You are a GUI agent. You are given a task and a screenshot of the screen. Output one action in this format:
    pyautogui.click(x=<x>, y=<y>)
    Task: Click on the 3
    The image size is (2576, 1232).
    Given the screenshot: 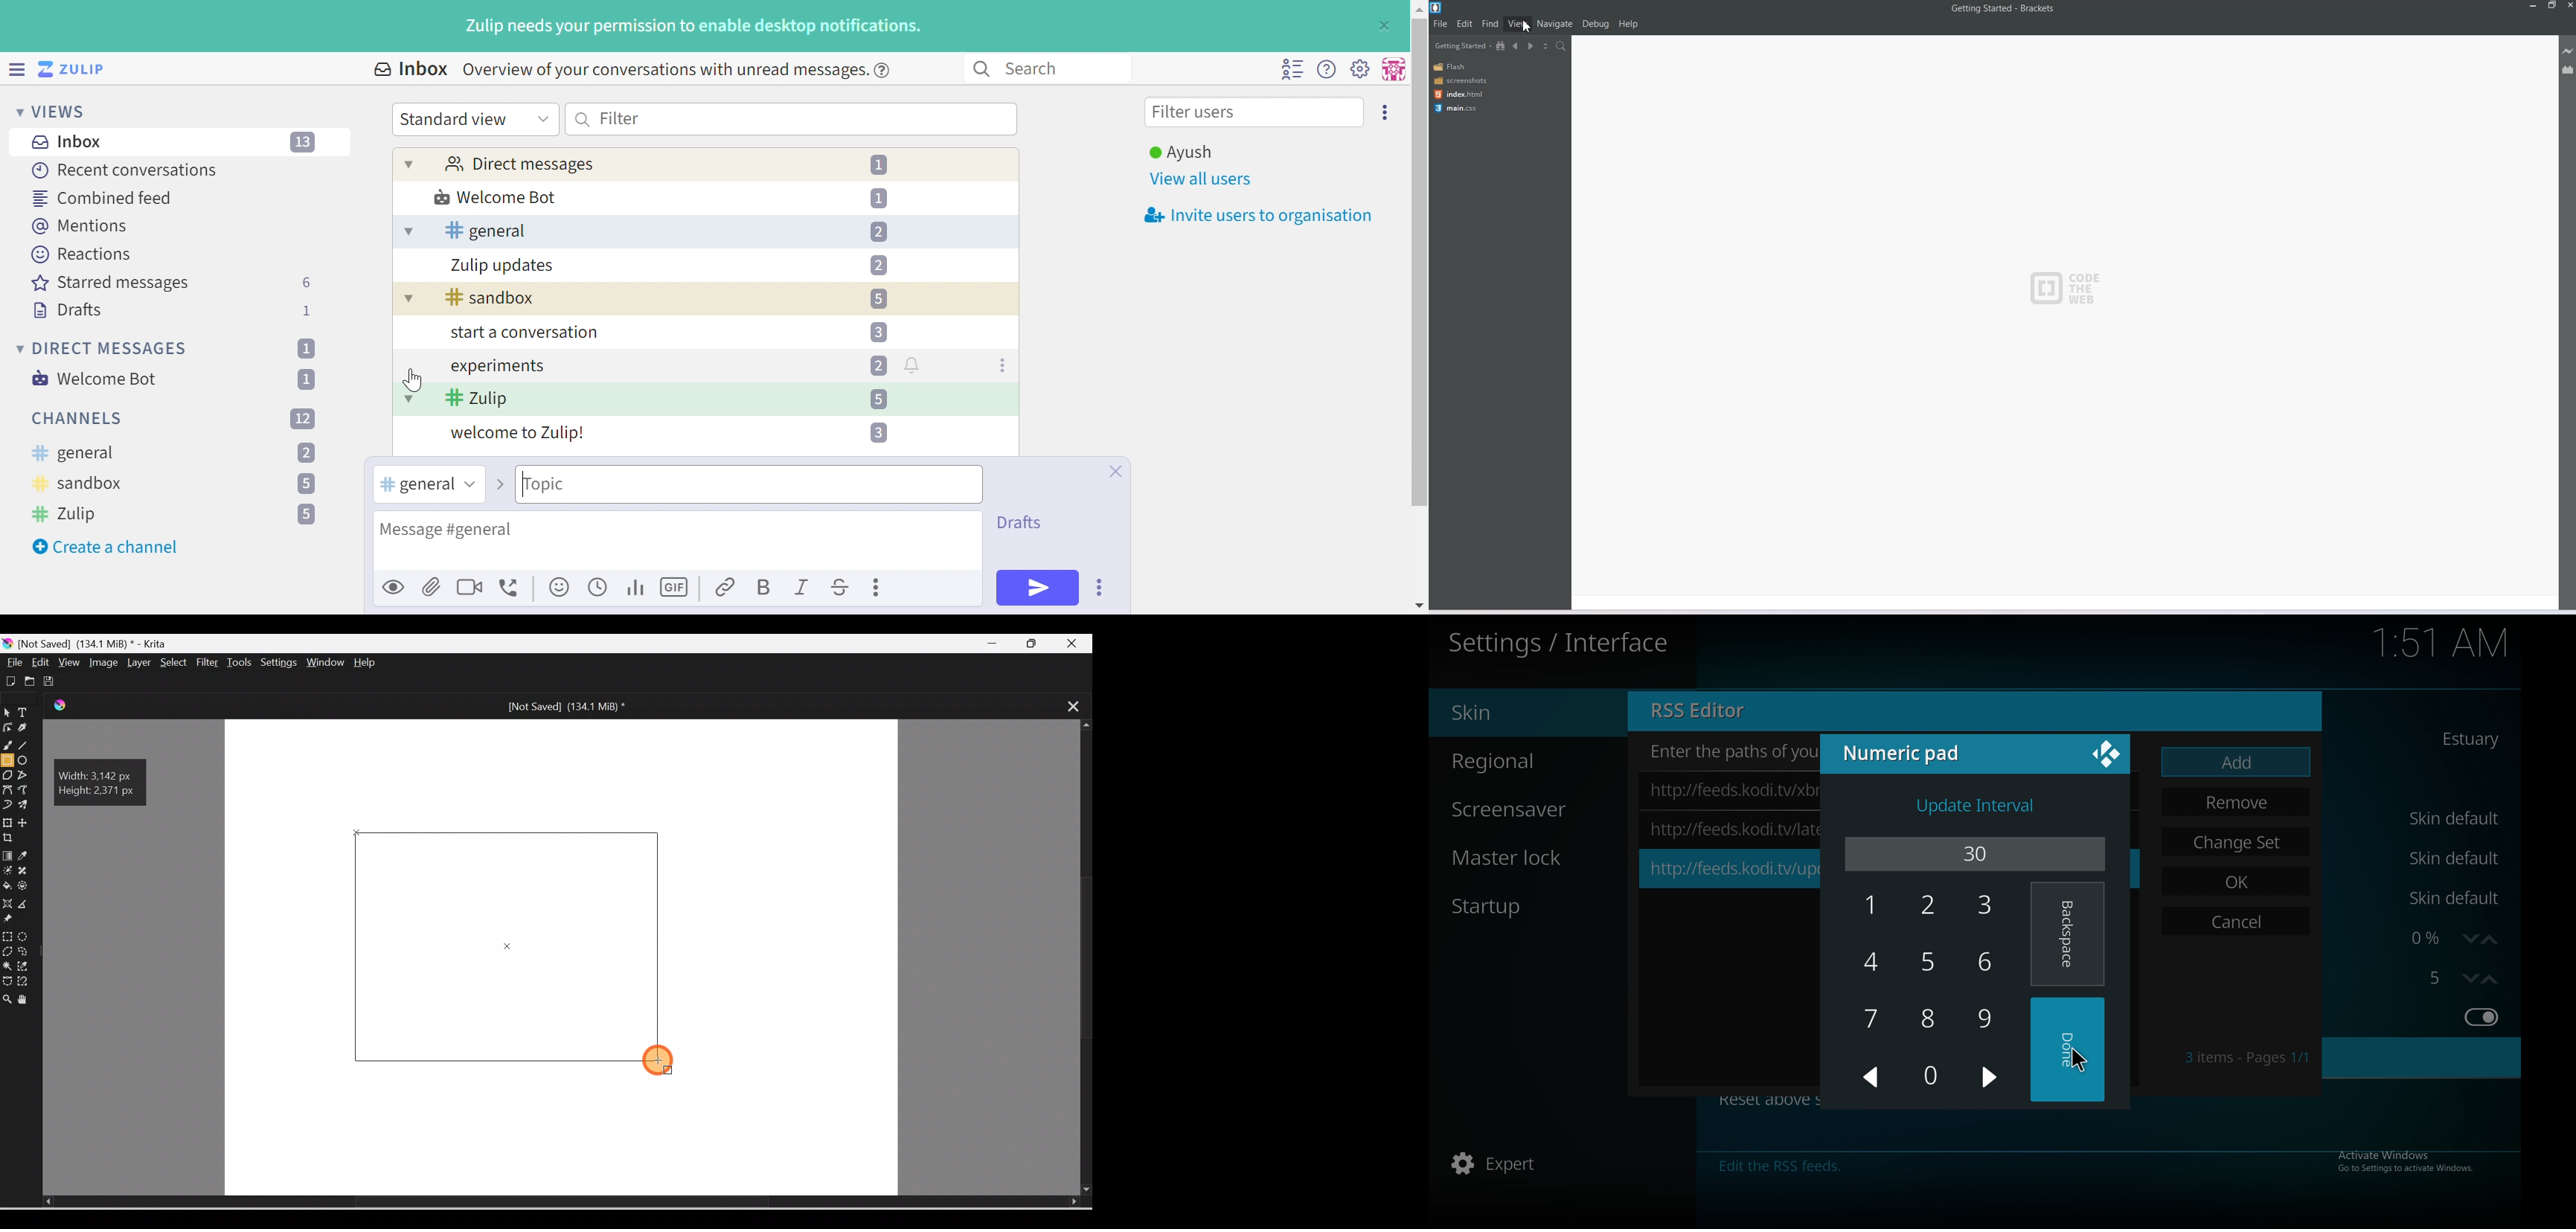 What is the action you would take?
    pyautogui.click(x=1980, y=908)
    